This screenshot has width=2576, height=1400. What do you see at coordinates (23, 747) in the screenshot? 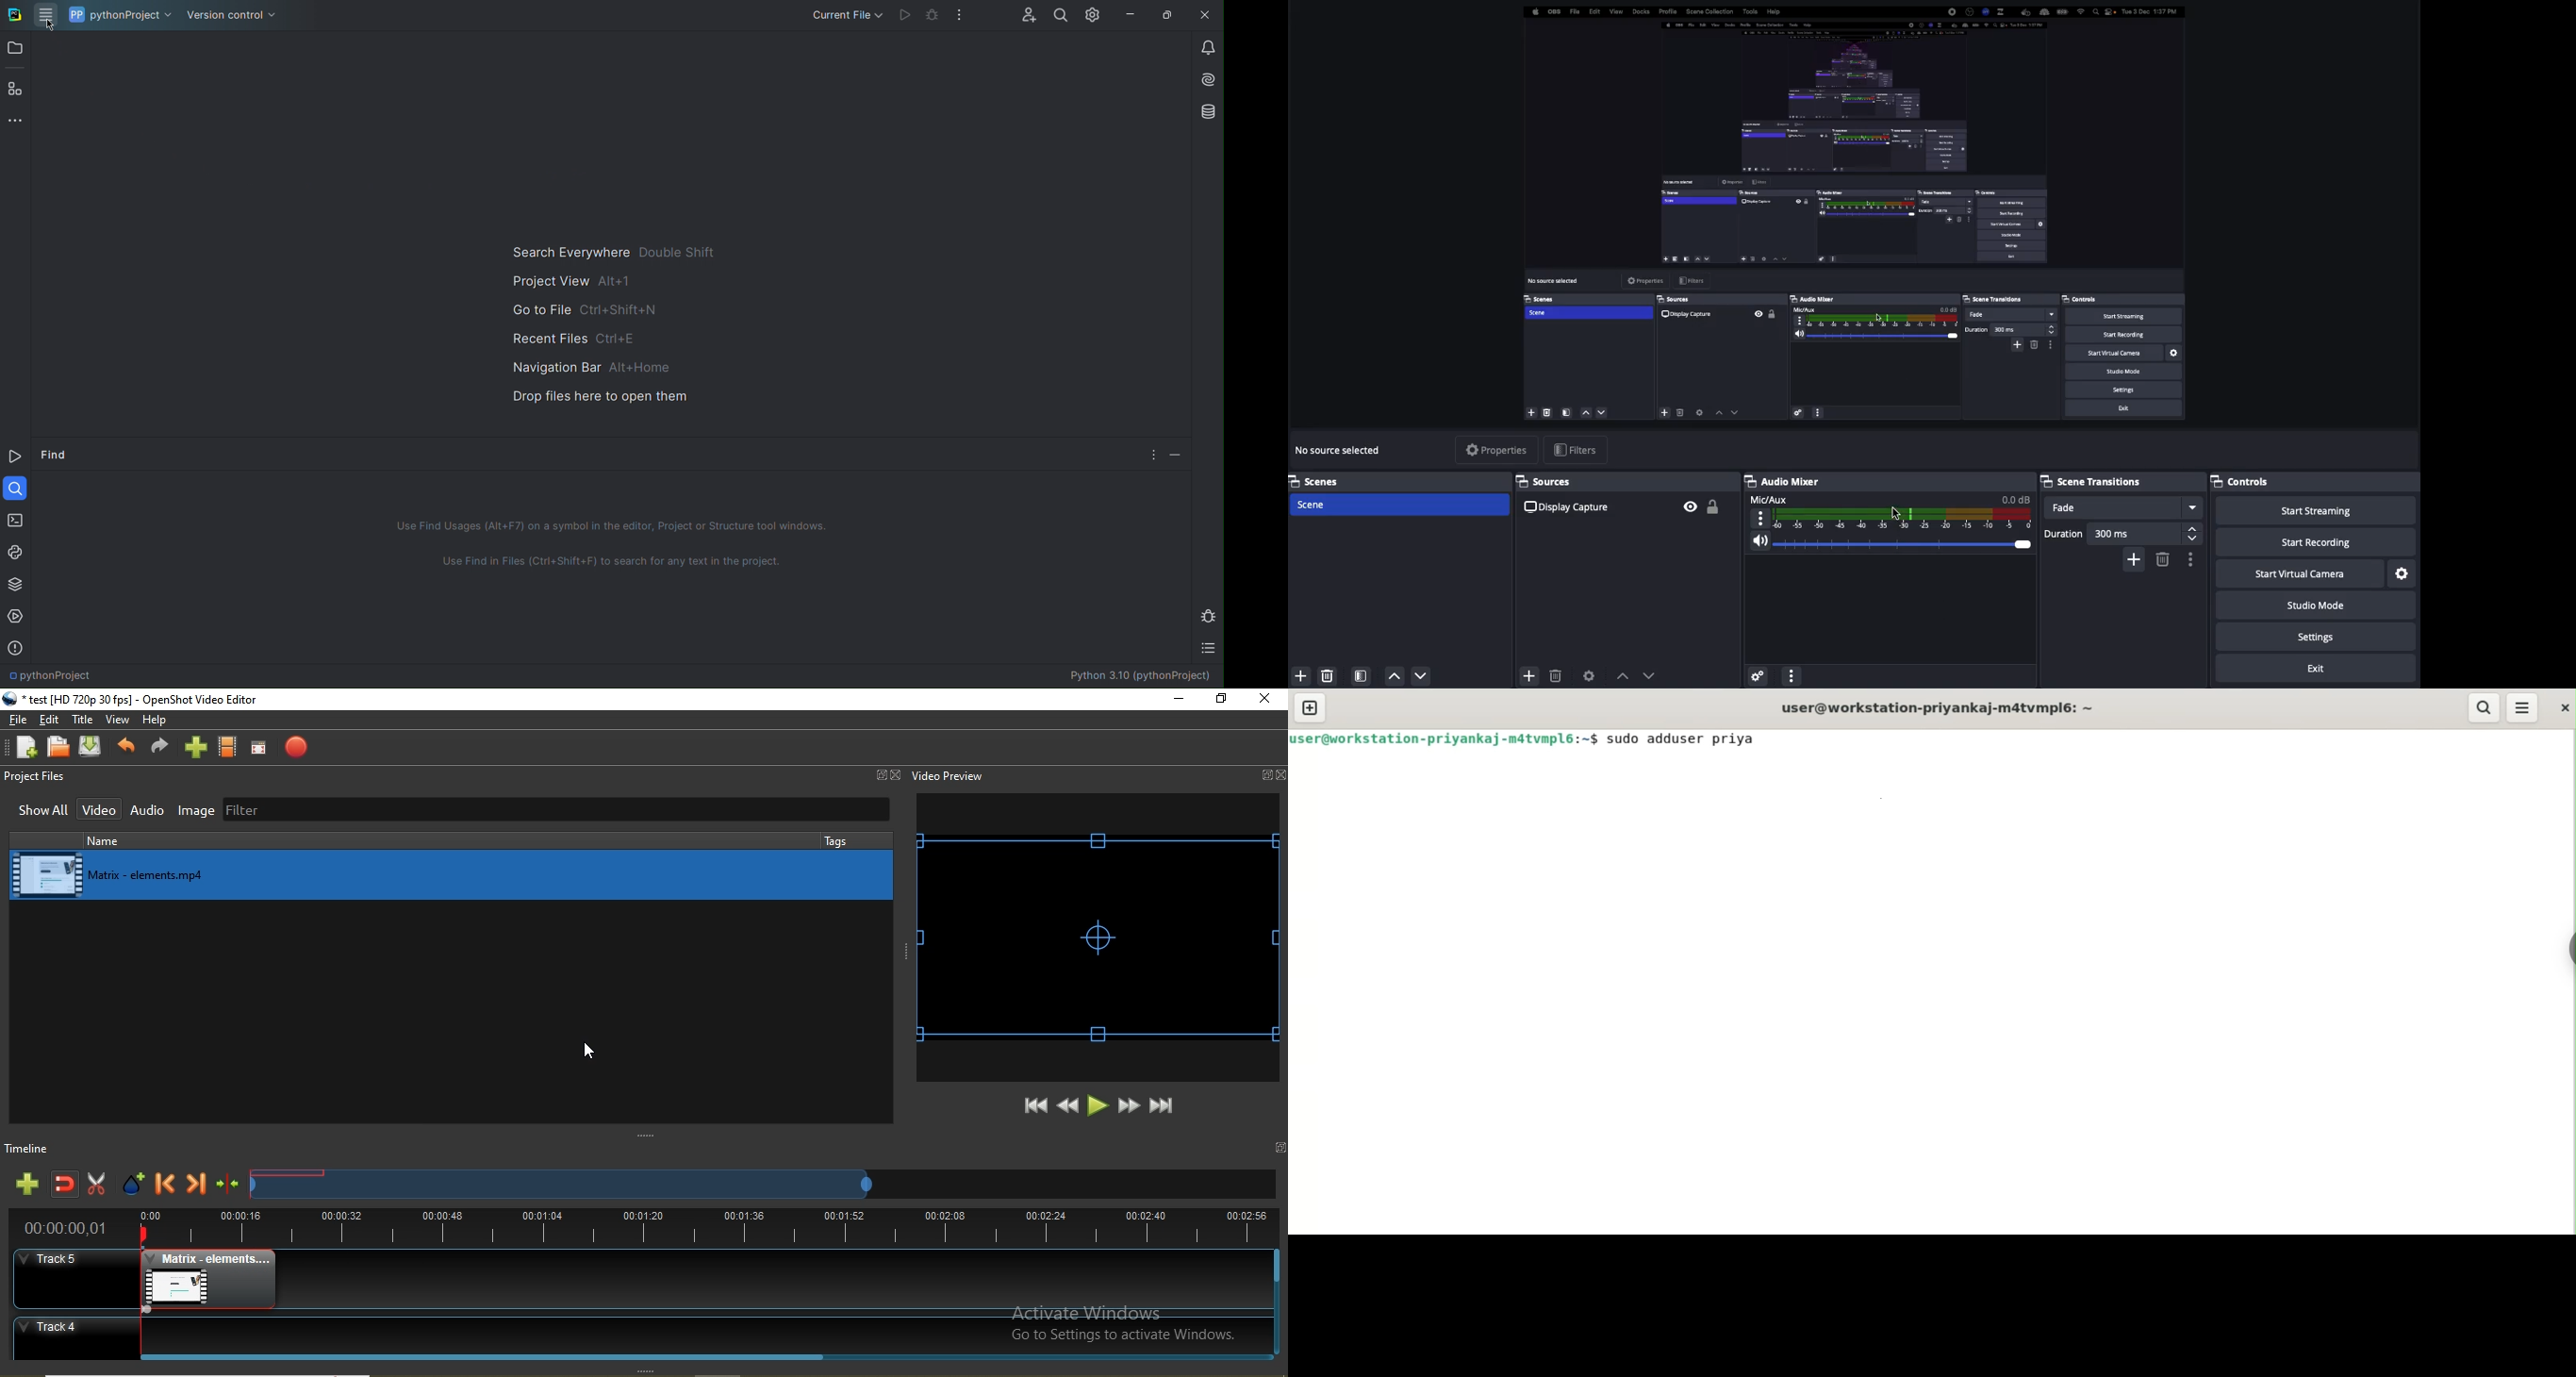
I see `New project` at bounding box center [23, 747].